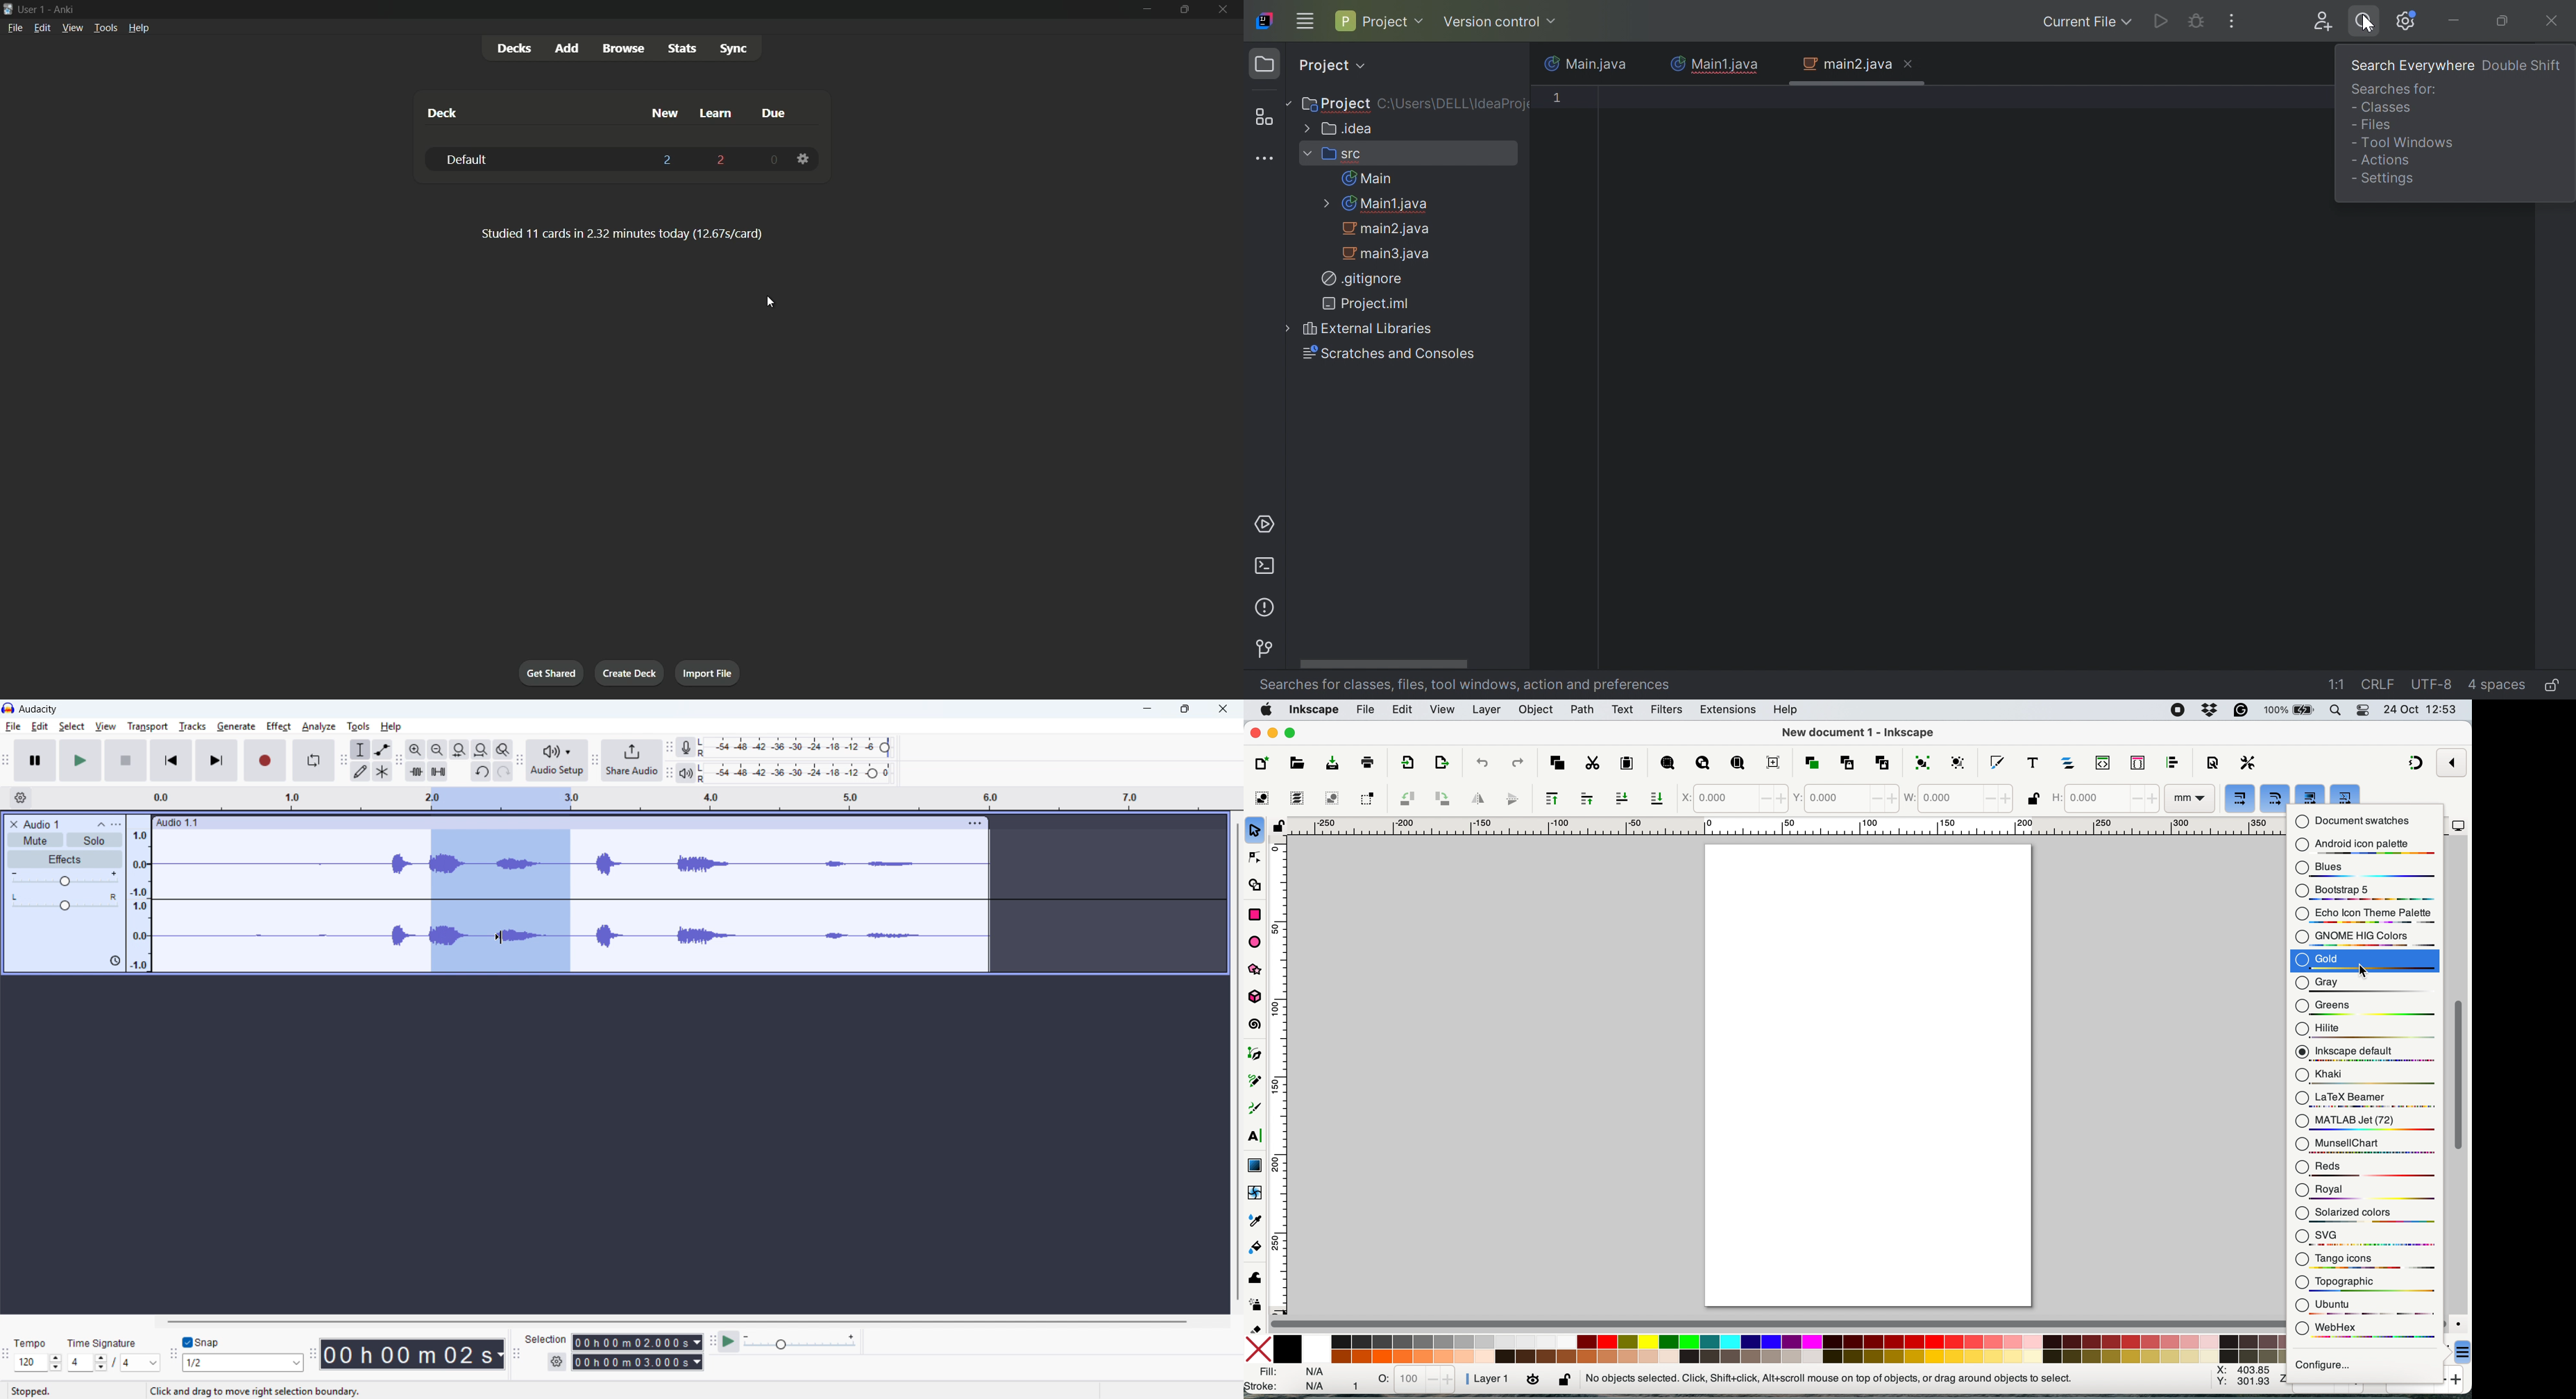  What do you see at coordinates (554, 823) in the screenshot?
I see `Audio 1:1` at bounding box center [554, 823].